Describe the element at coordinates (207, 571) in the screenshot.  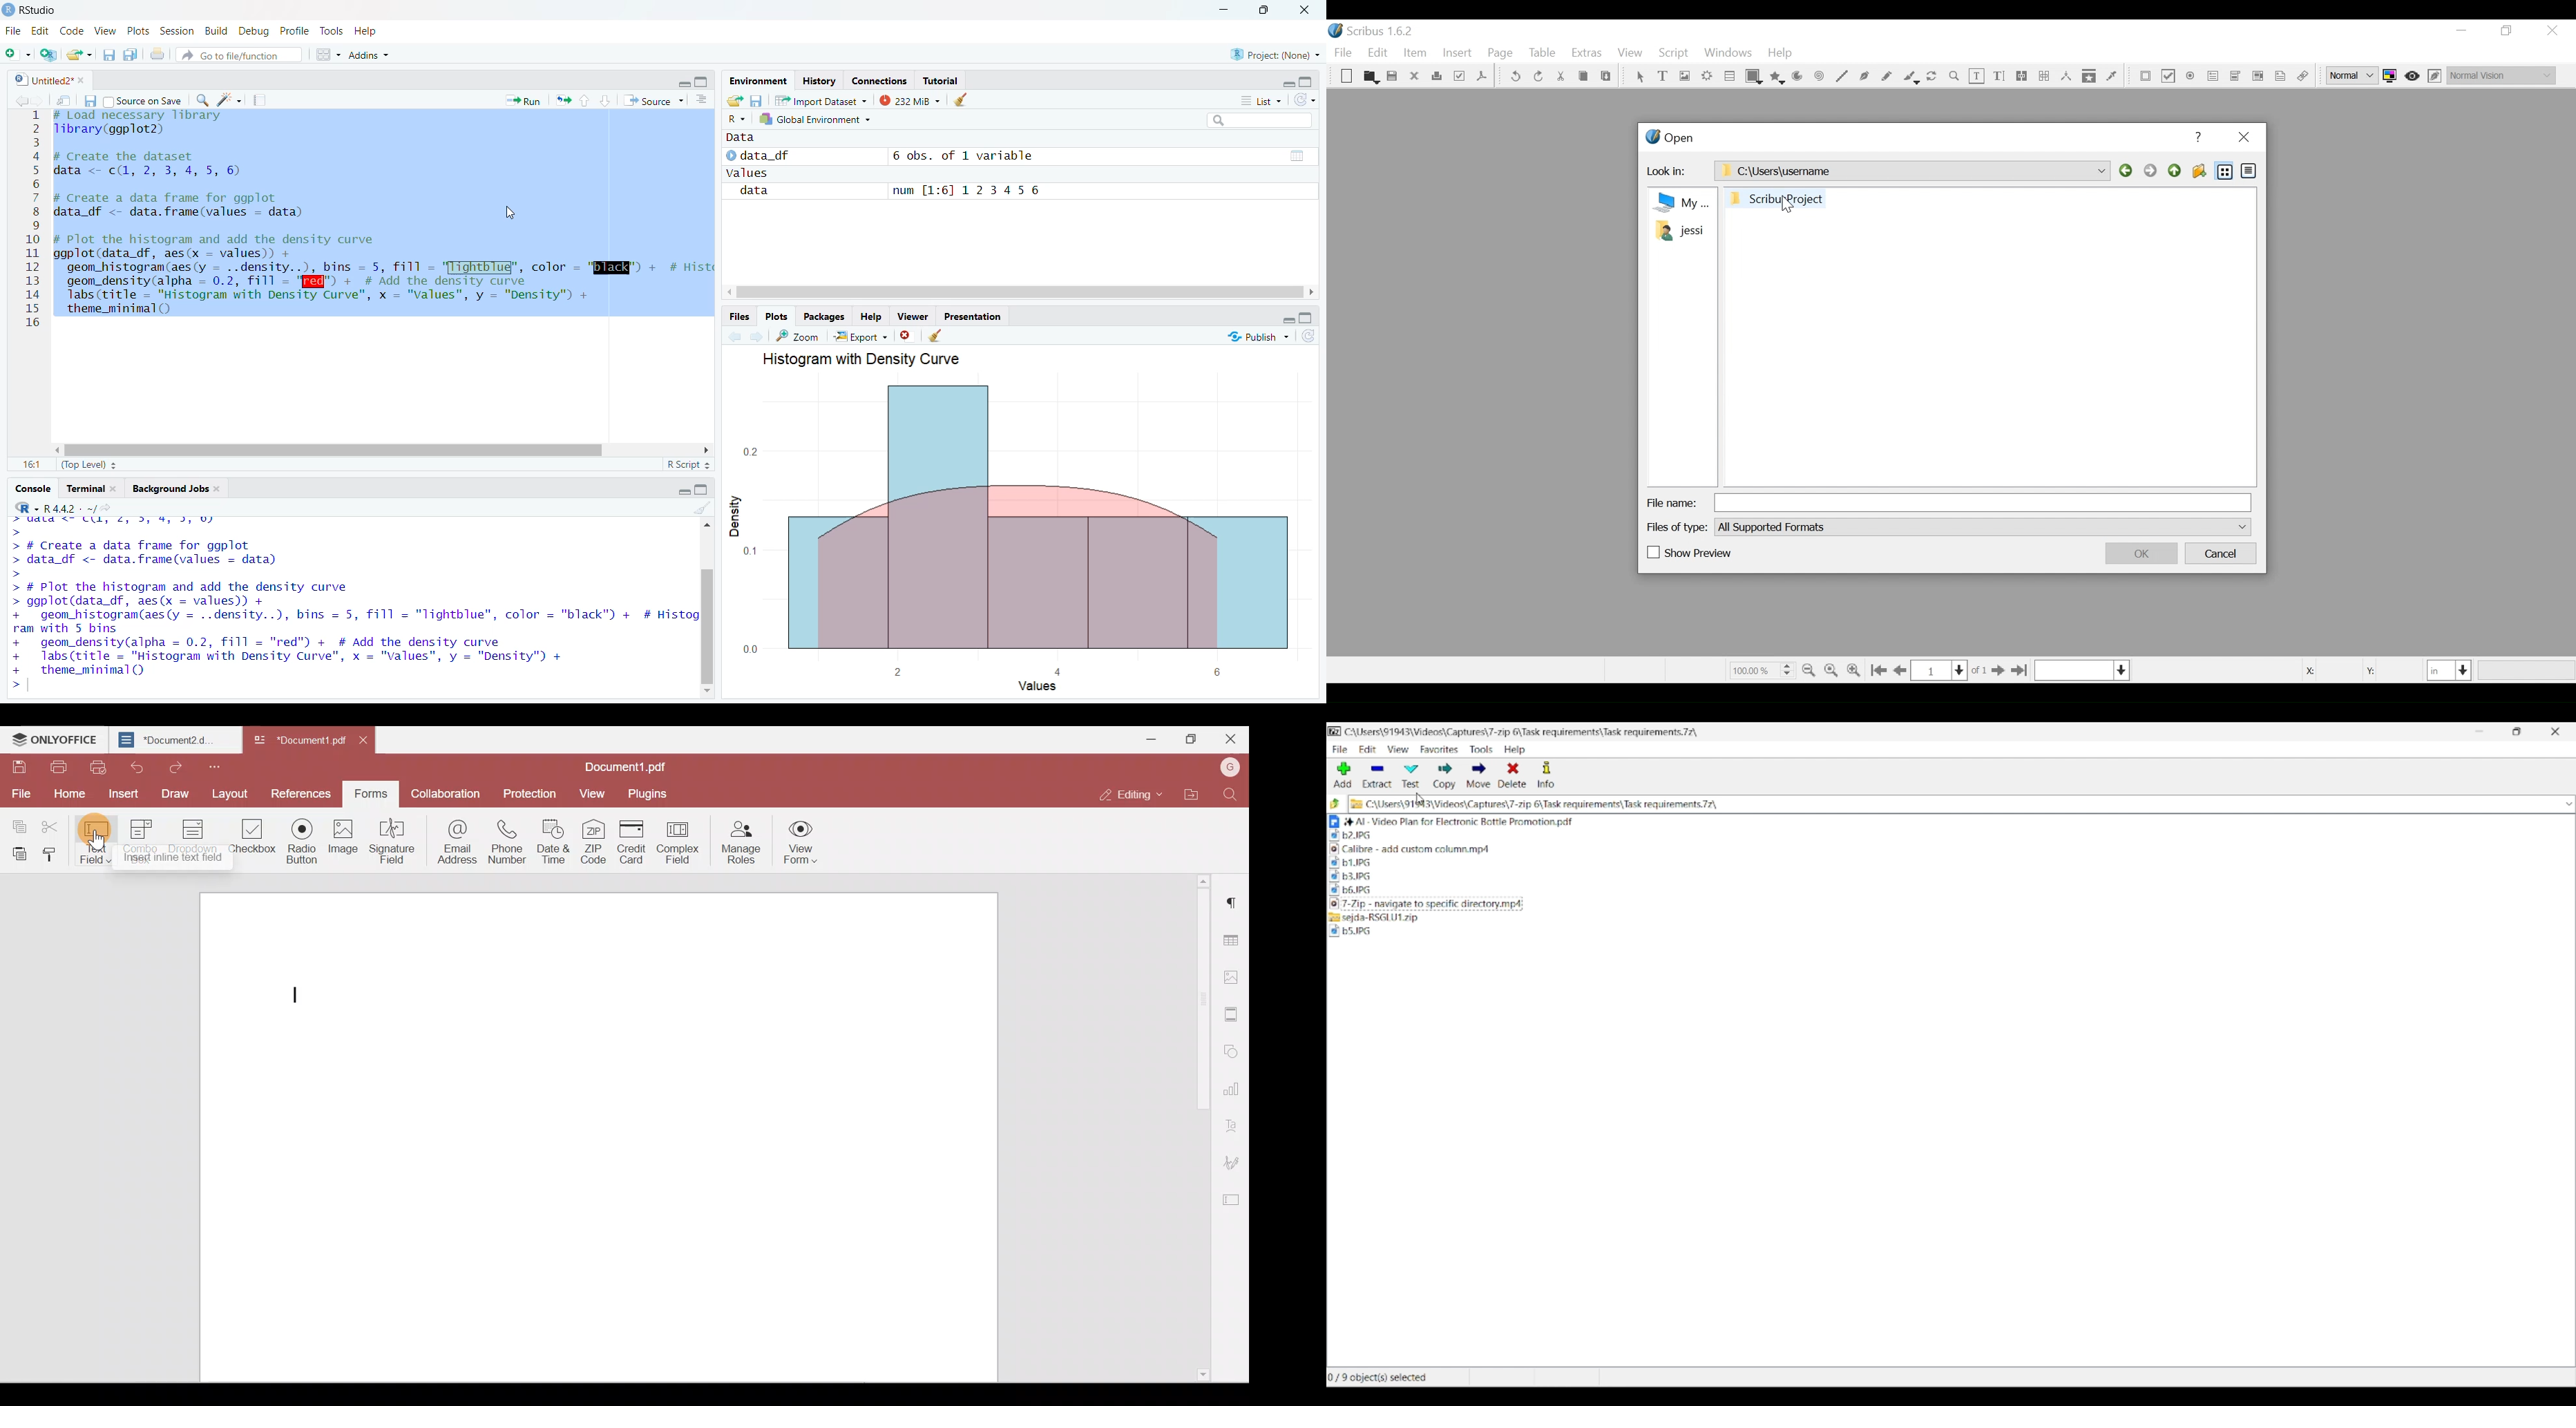
I see `# Create a data frame for ggplotdata_df <- data.frame(values = data)# Plot the histogram and add the density curveggplot(data_df, aes(x = values)) +` at that location.